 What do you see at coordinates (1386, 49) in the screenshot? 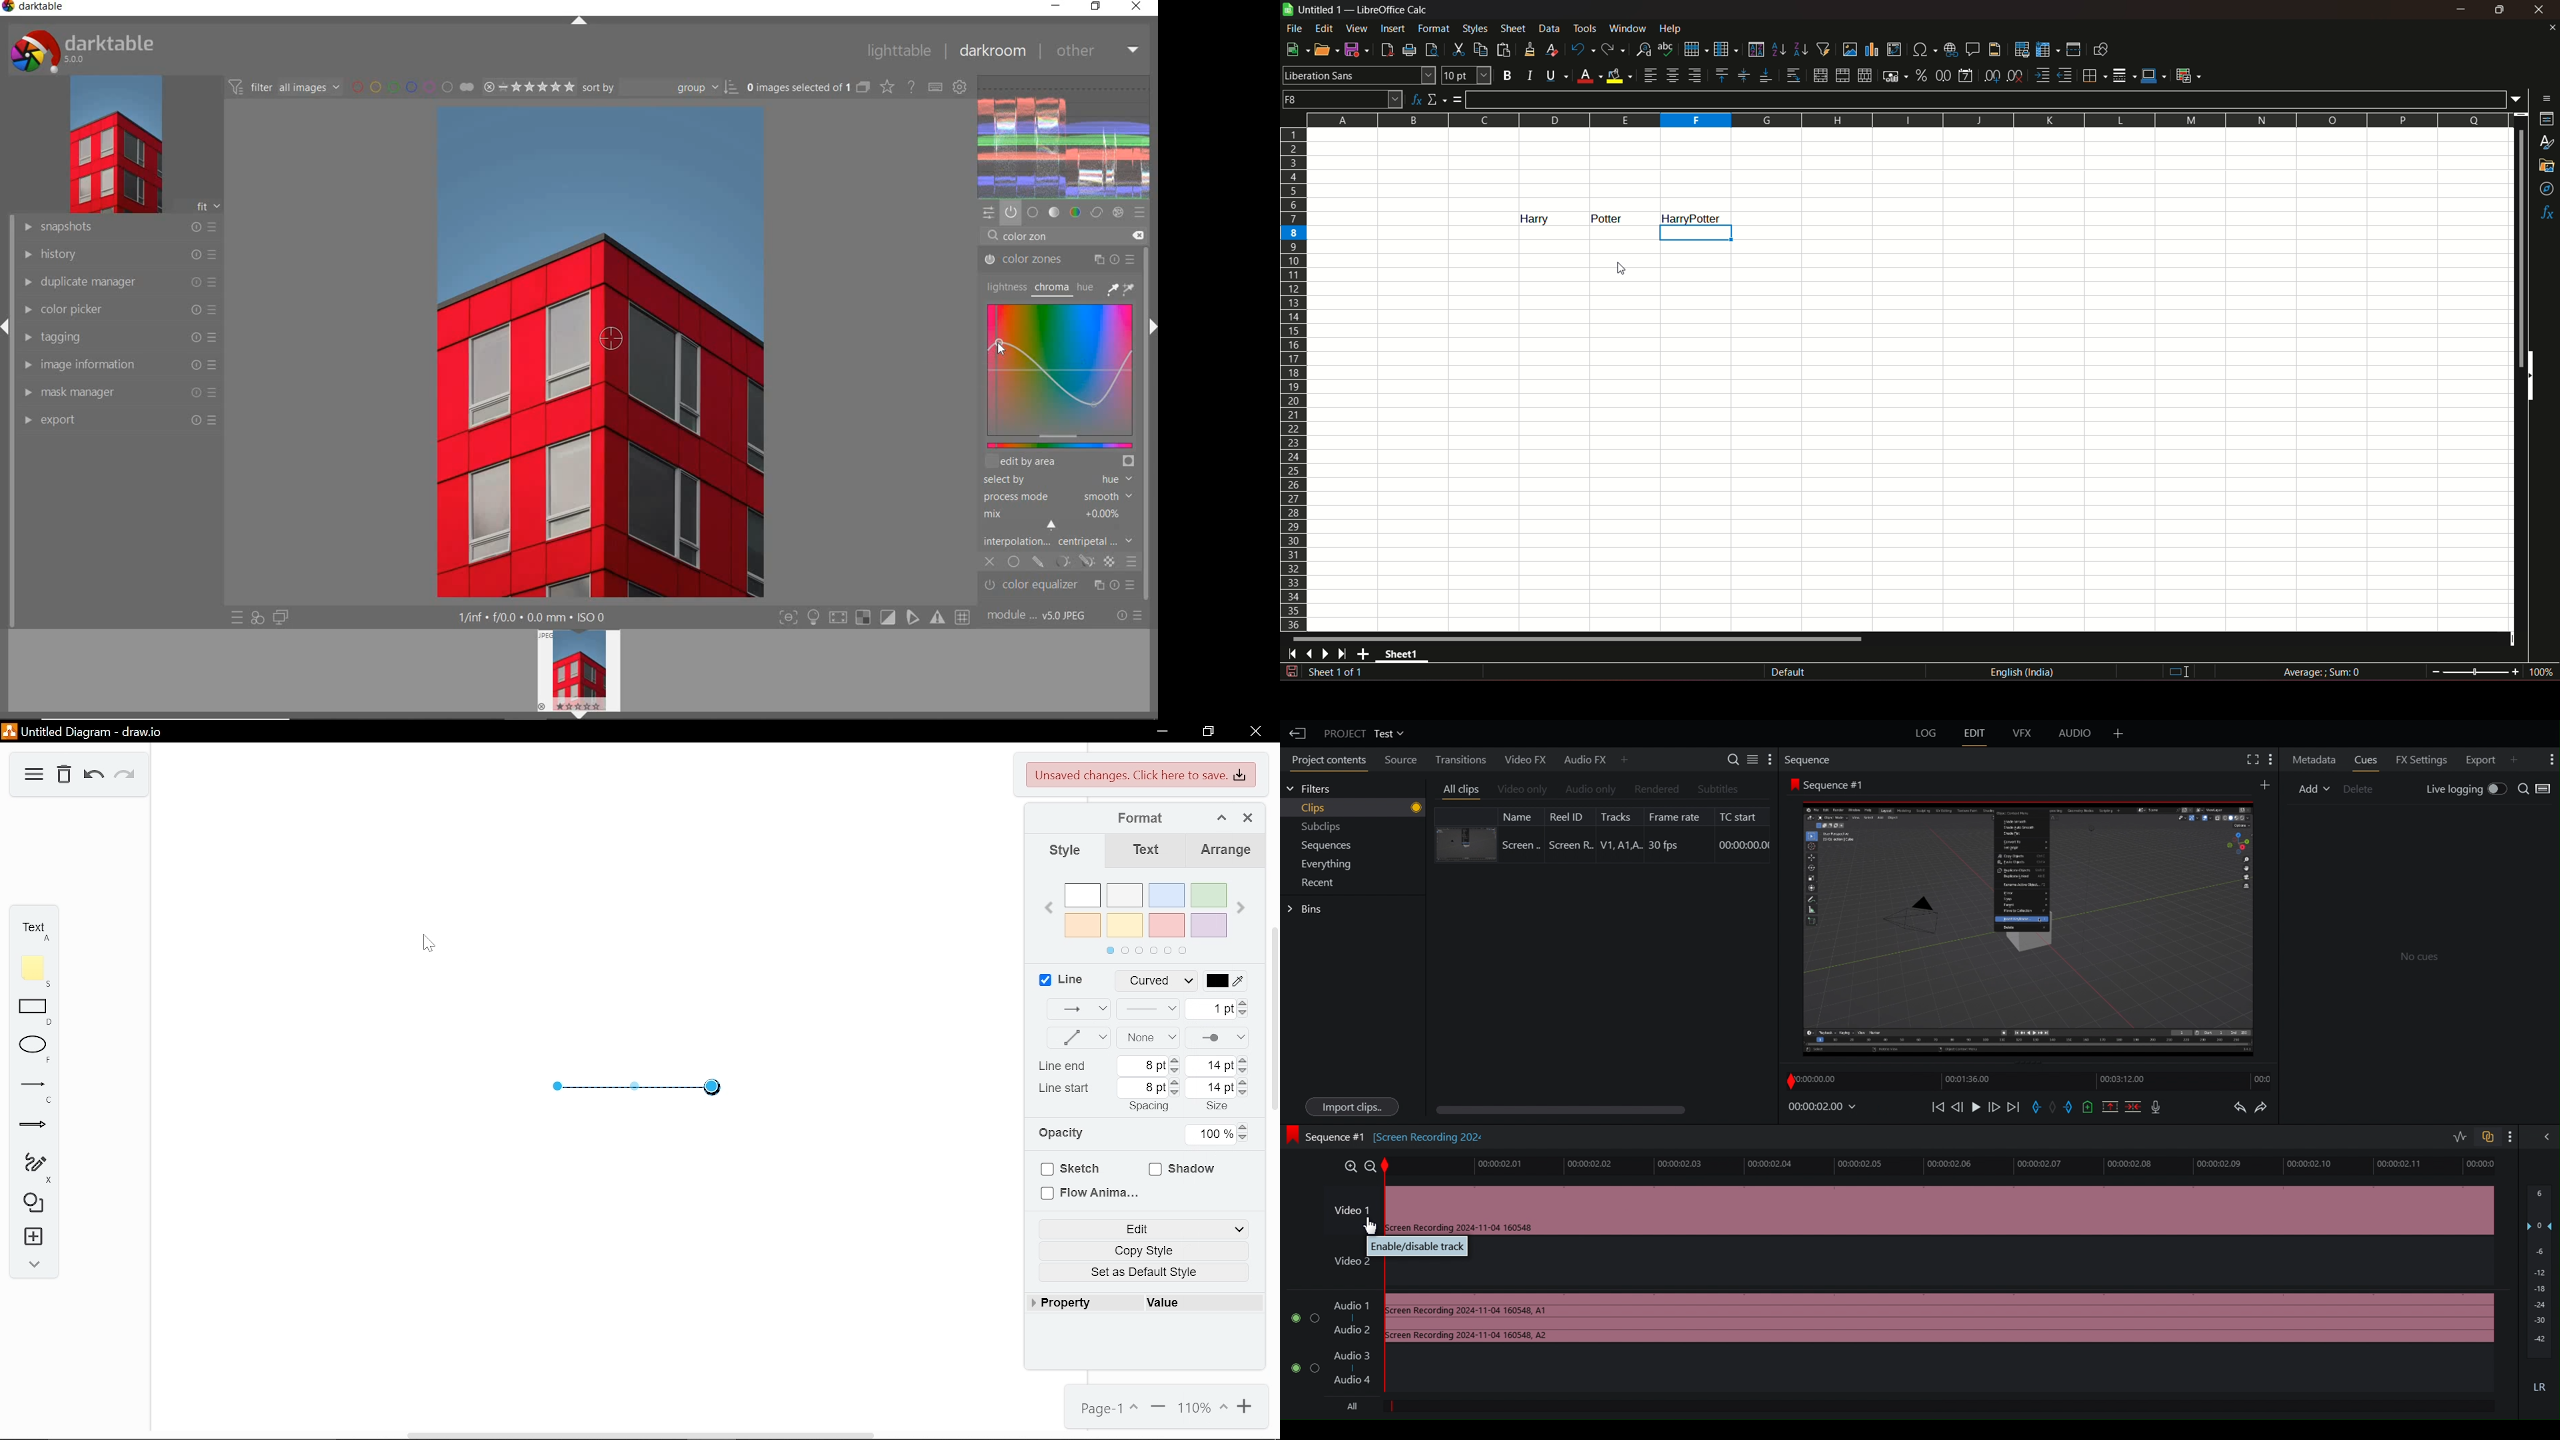
I see `export directly as PDF` at bounding box center [1386, 49].